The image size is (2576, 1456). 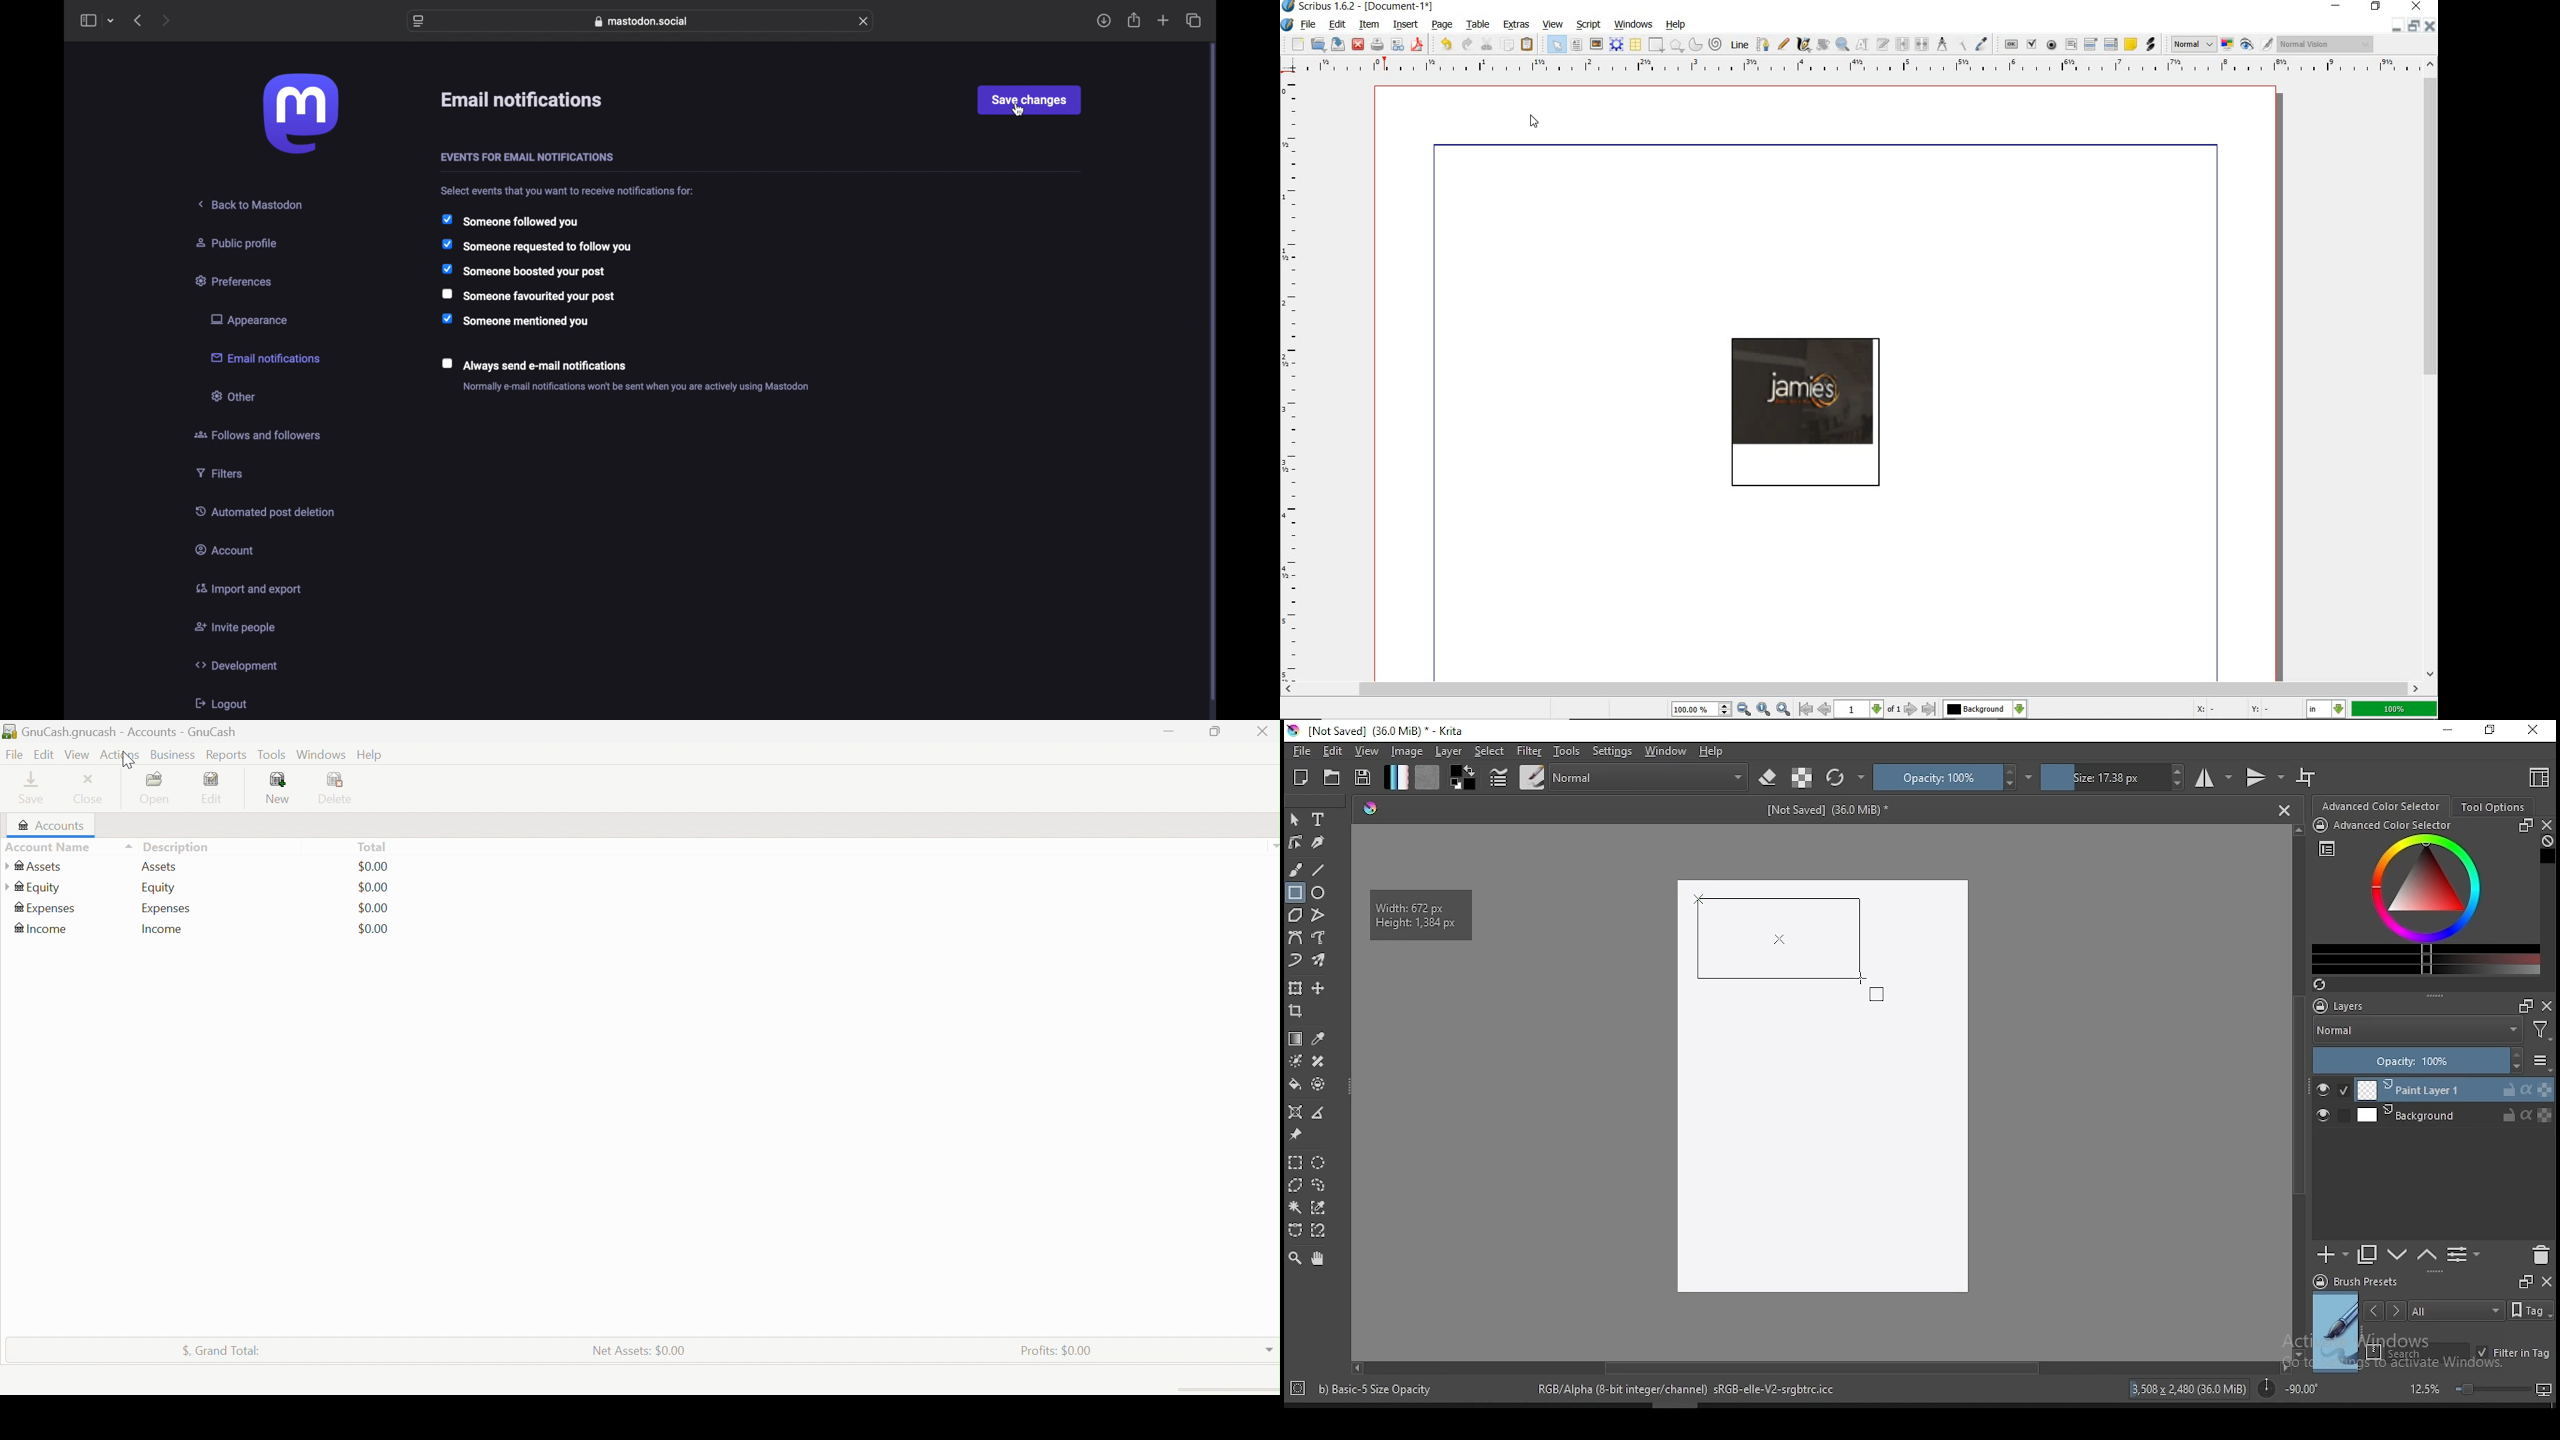 I want to click on Equity, so click(x=158, y=888).